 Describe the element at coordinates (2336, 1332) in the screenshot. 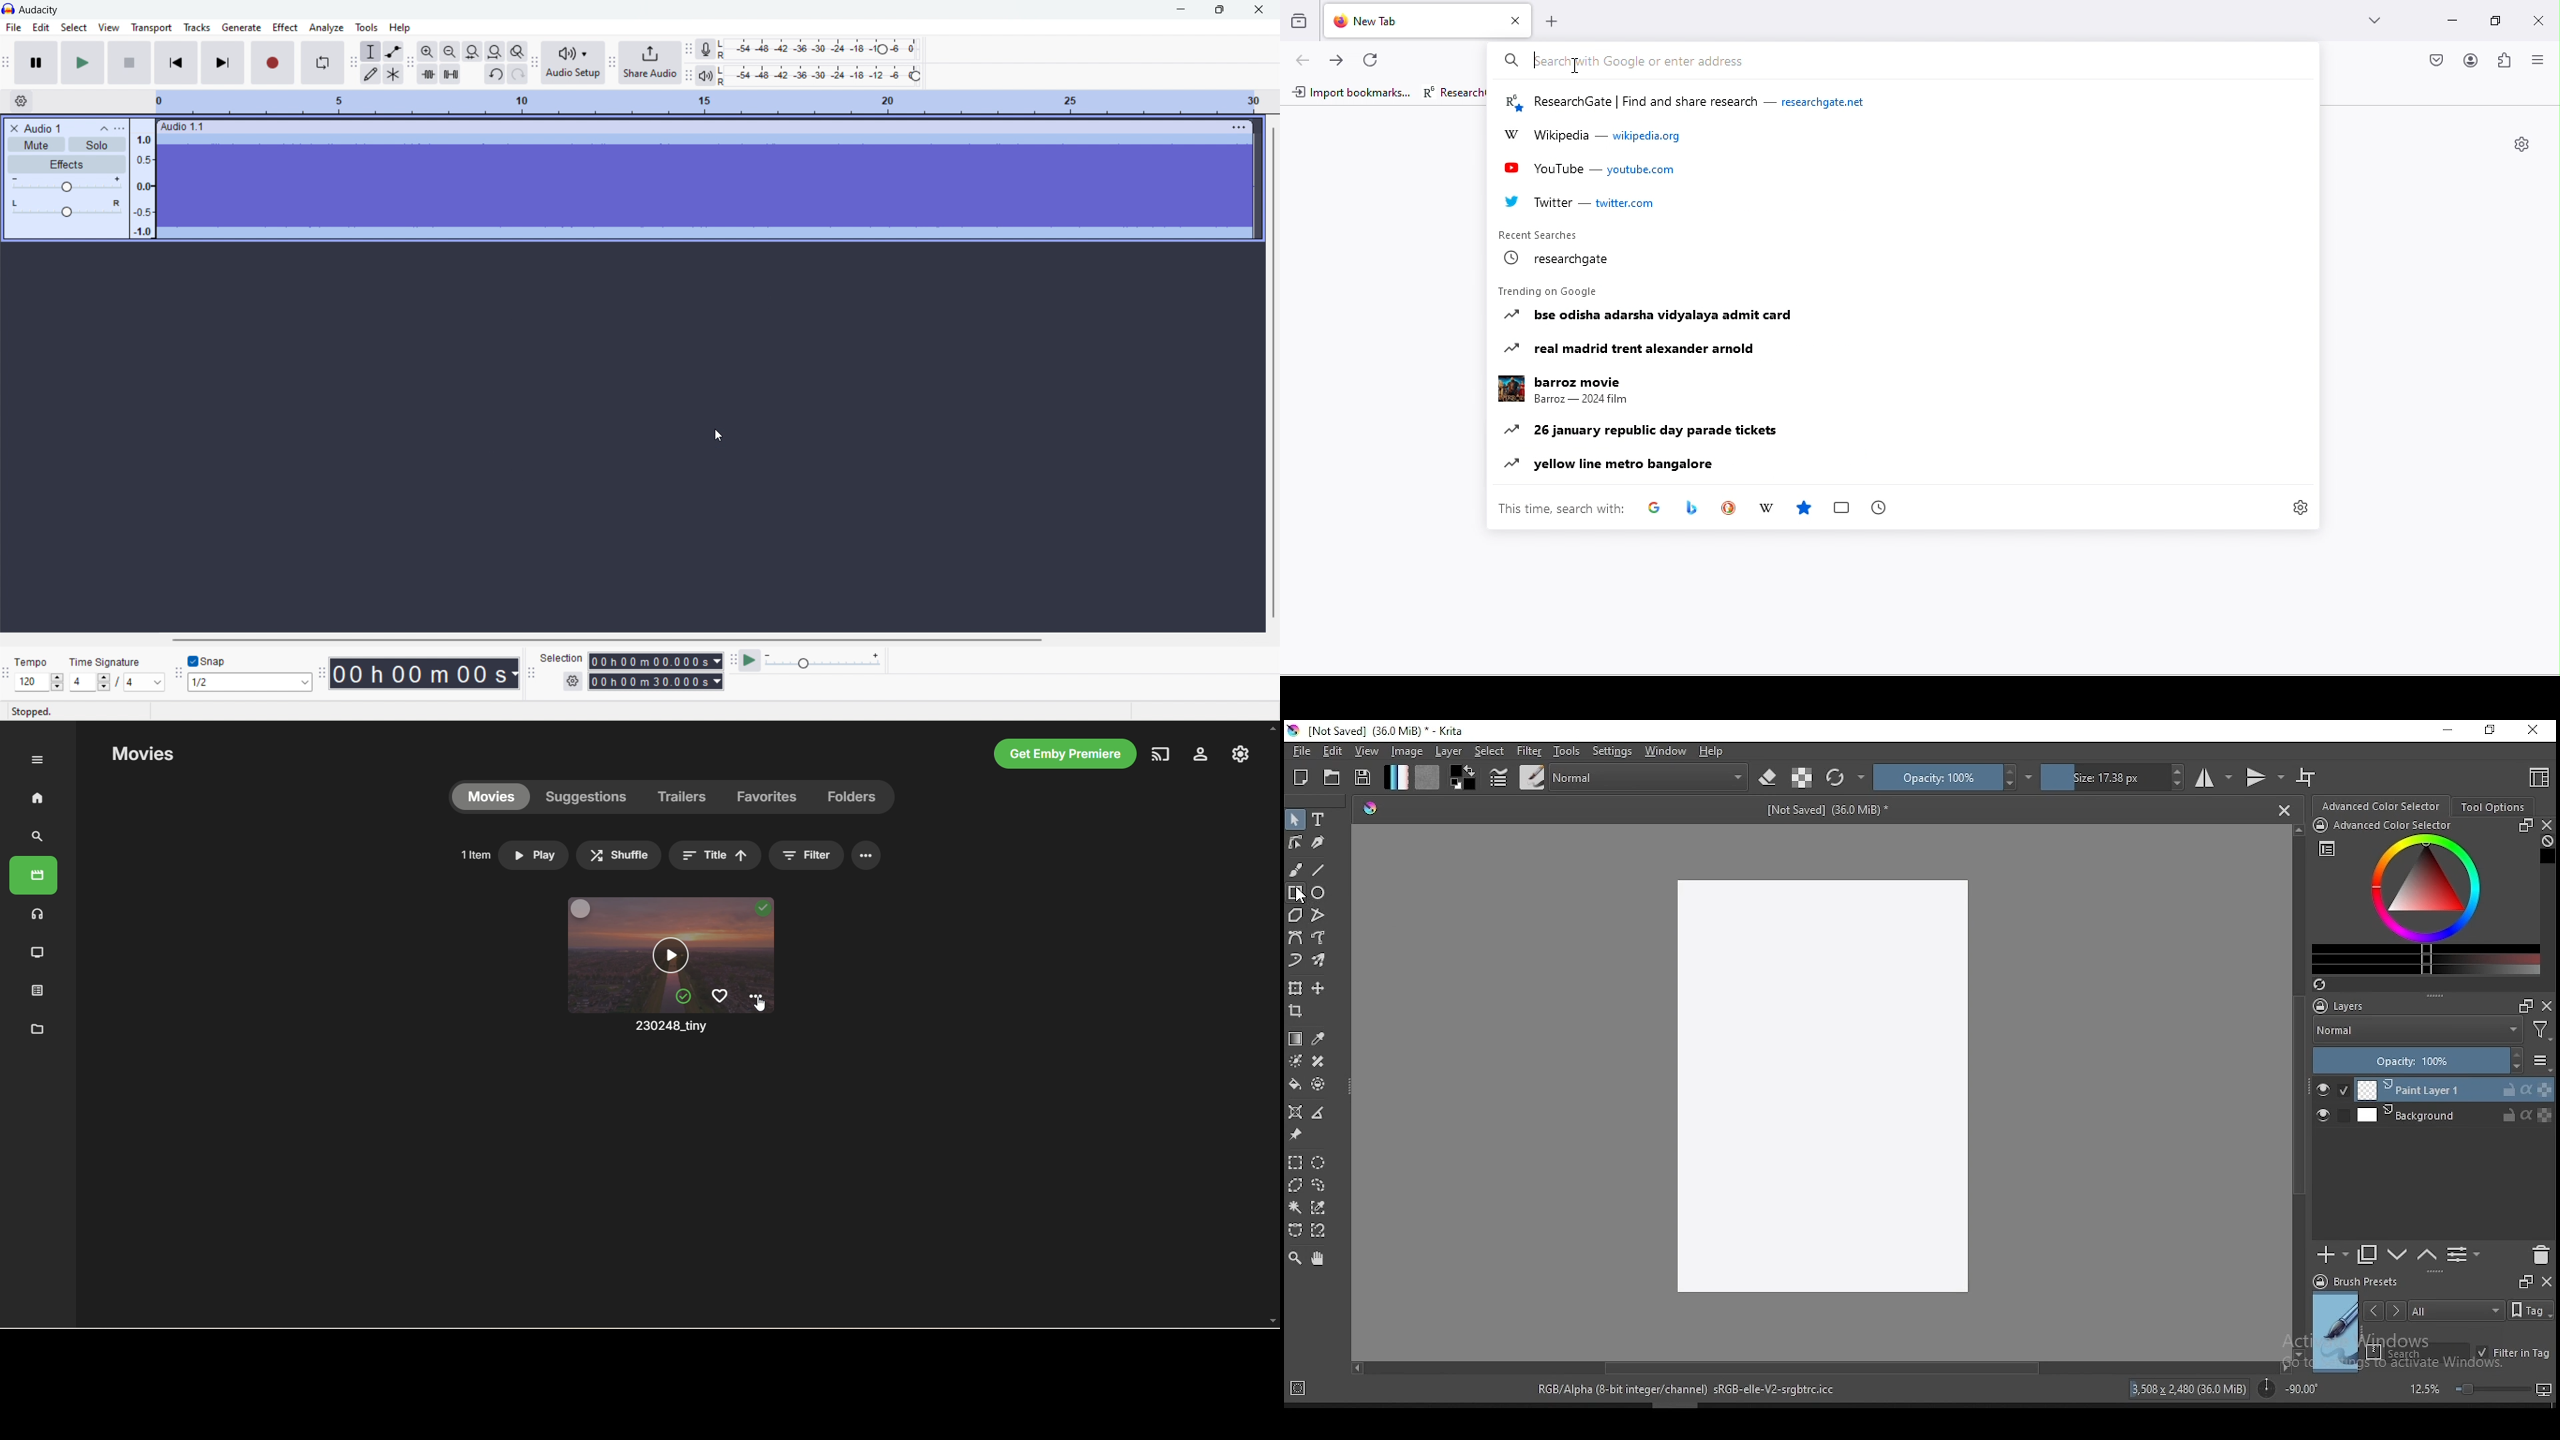

I see `preview` at that location.